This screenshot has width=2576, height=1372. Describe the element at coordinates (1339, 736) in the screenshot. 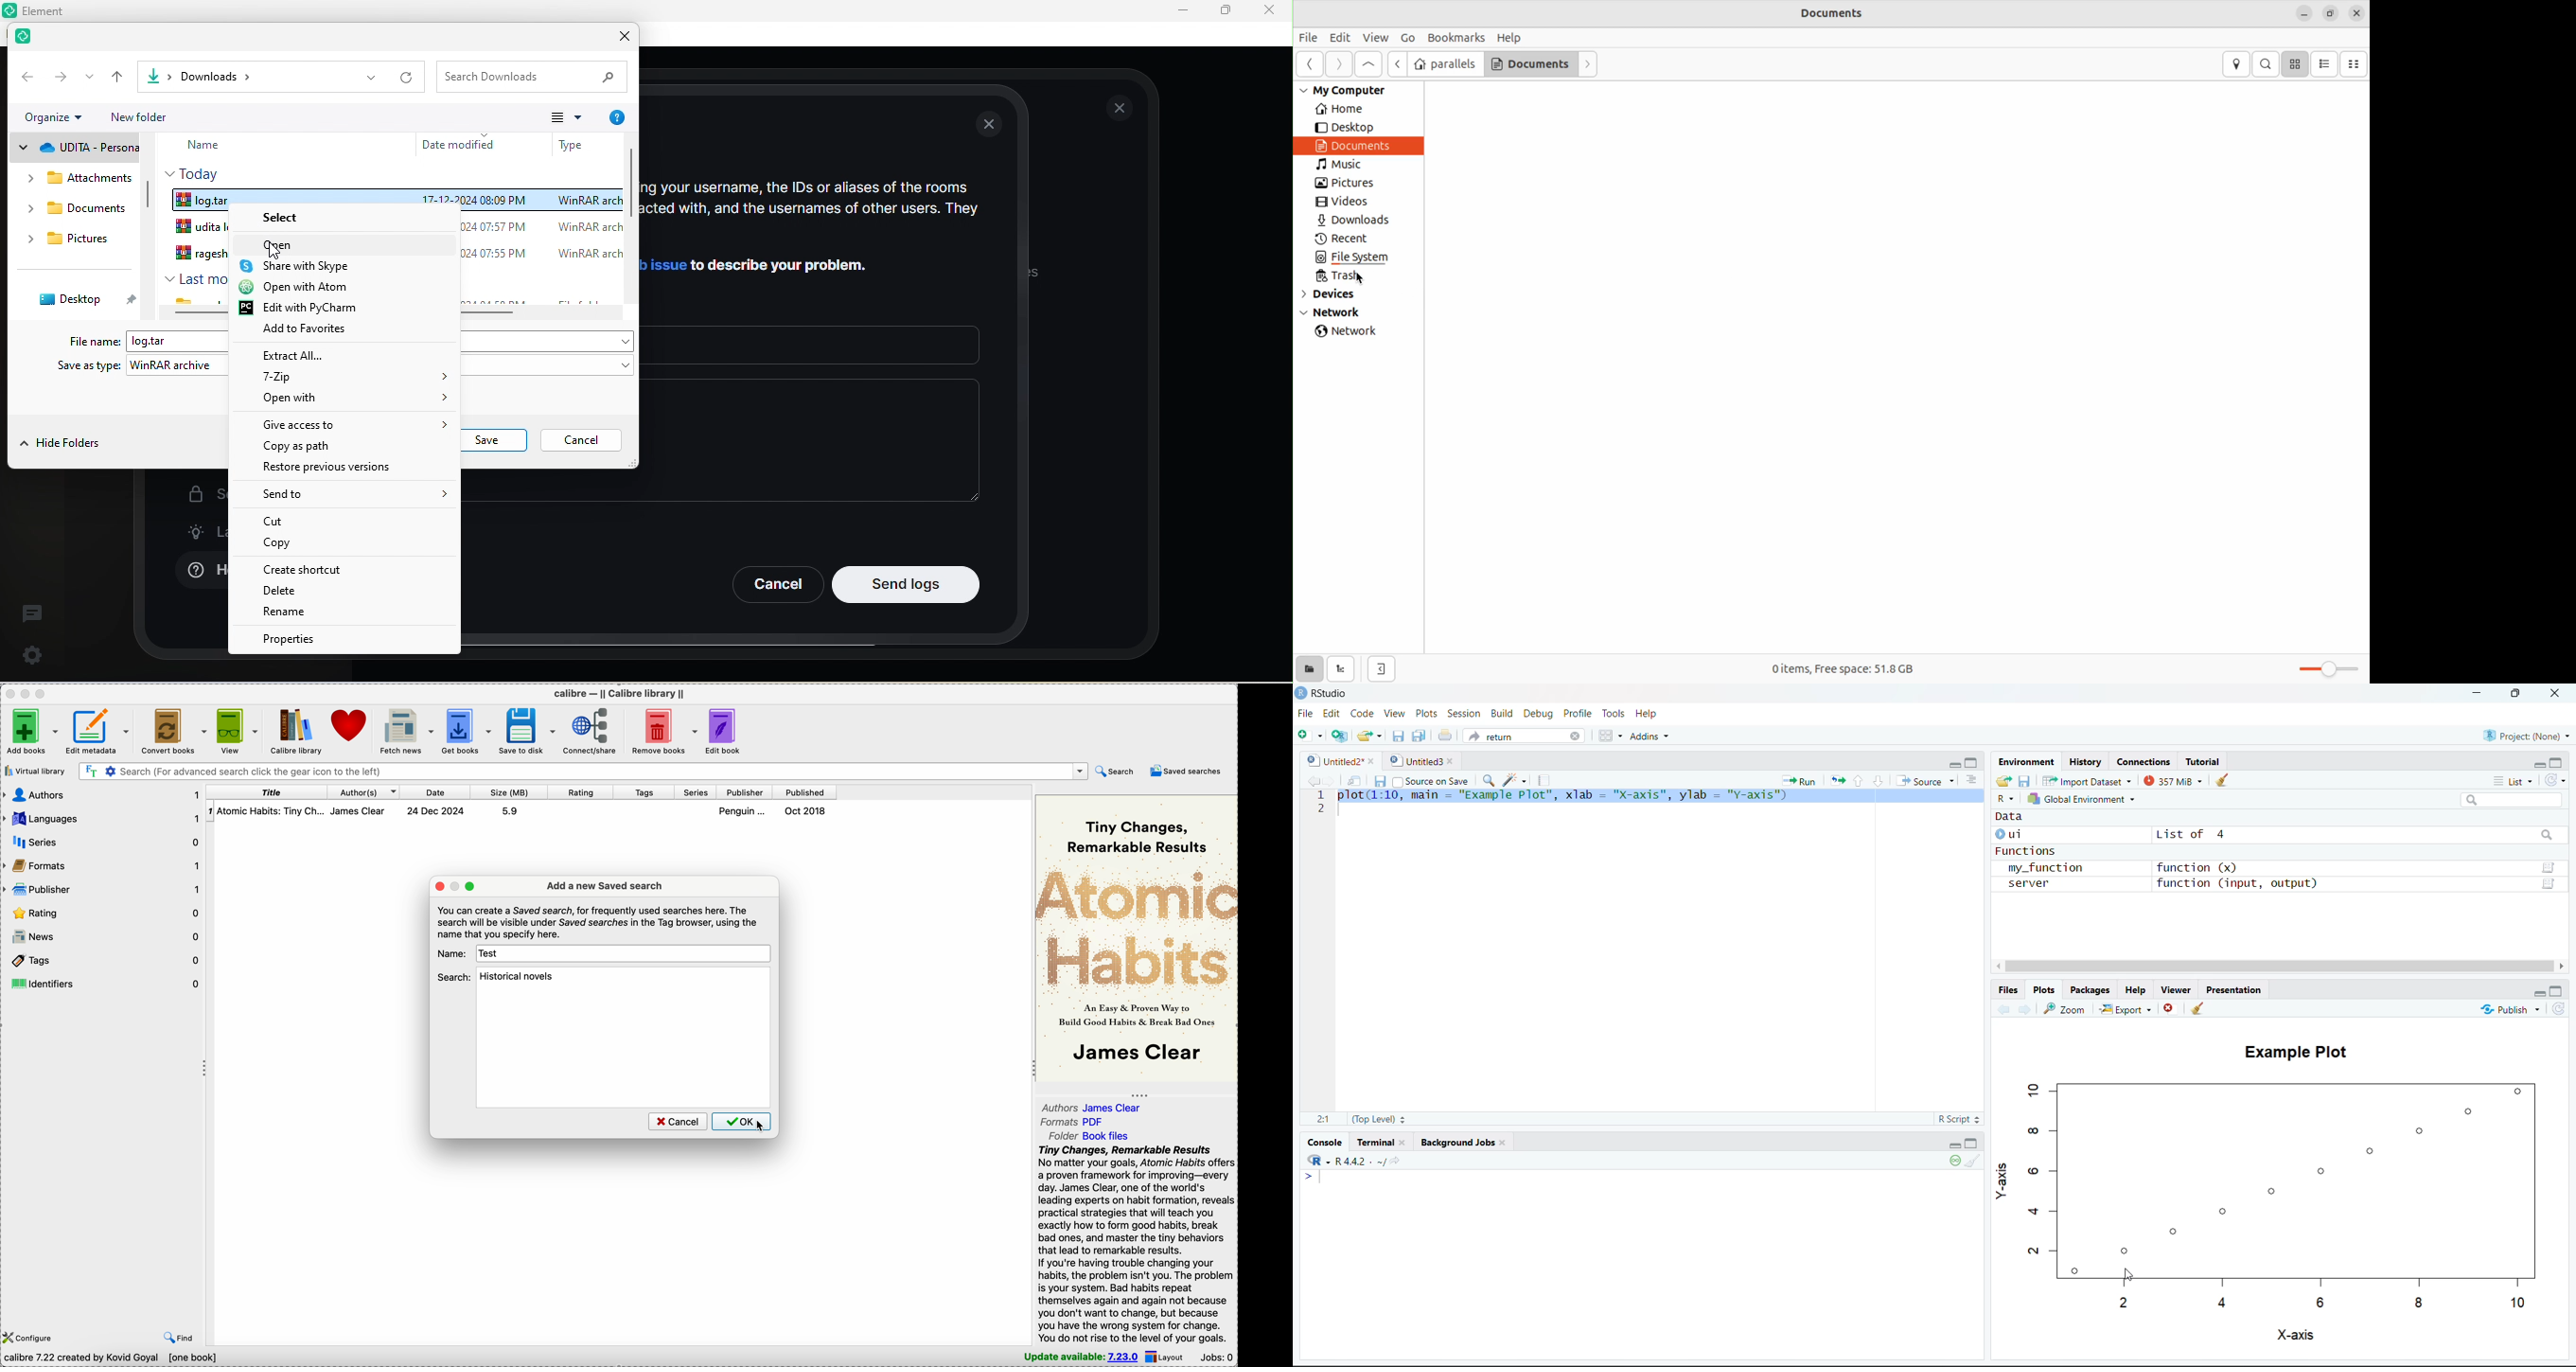

I see `Create a project` at that location.